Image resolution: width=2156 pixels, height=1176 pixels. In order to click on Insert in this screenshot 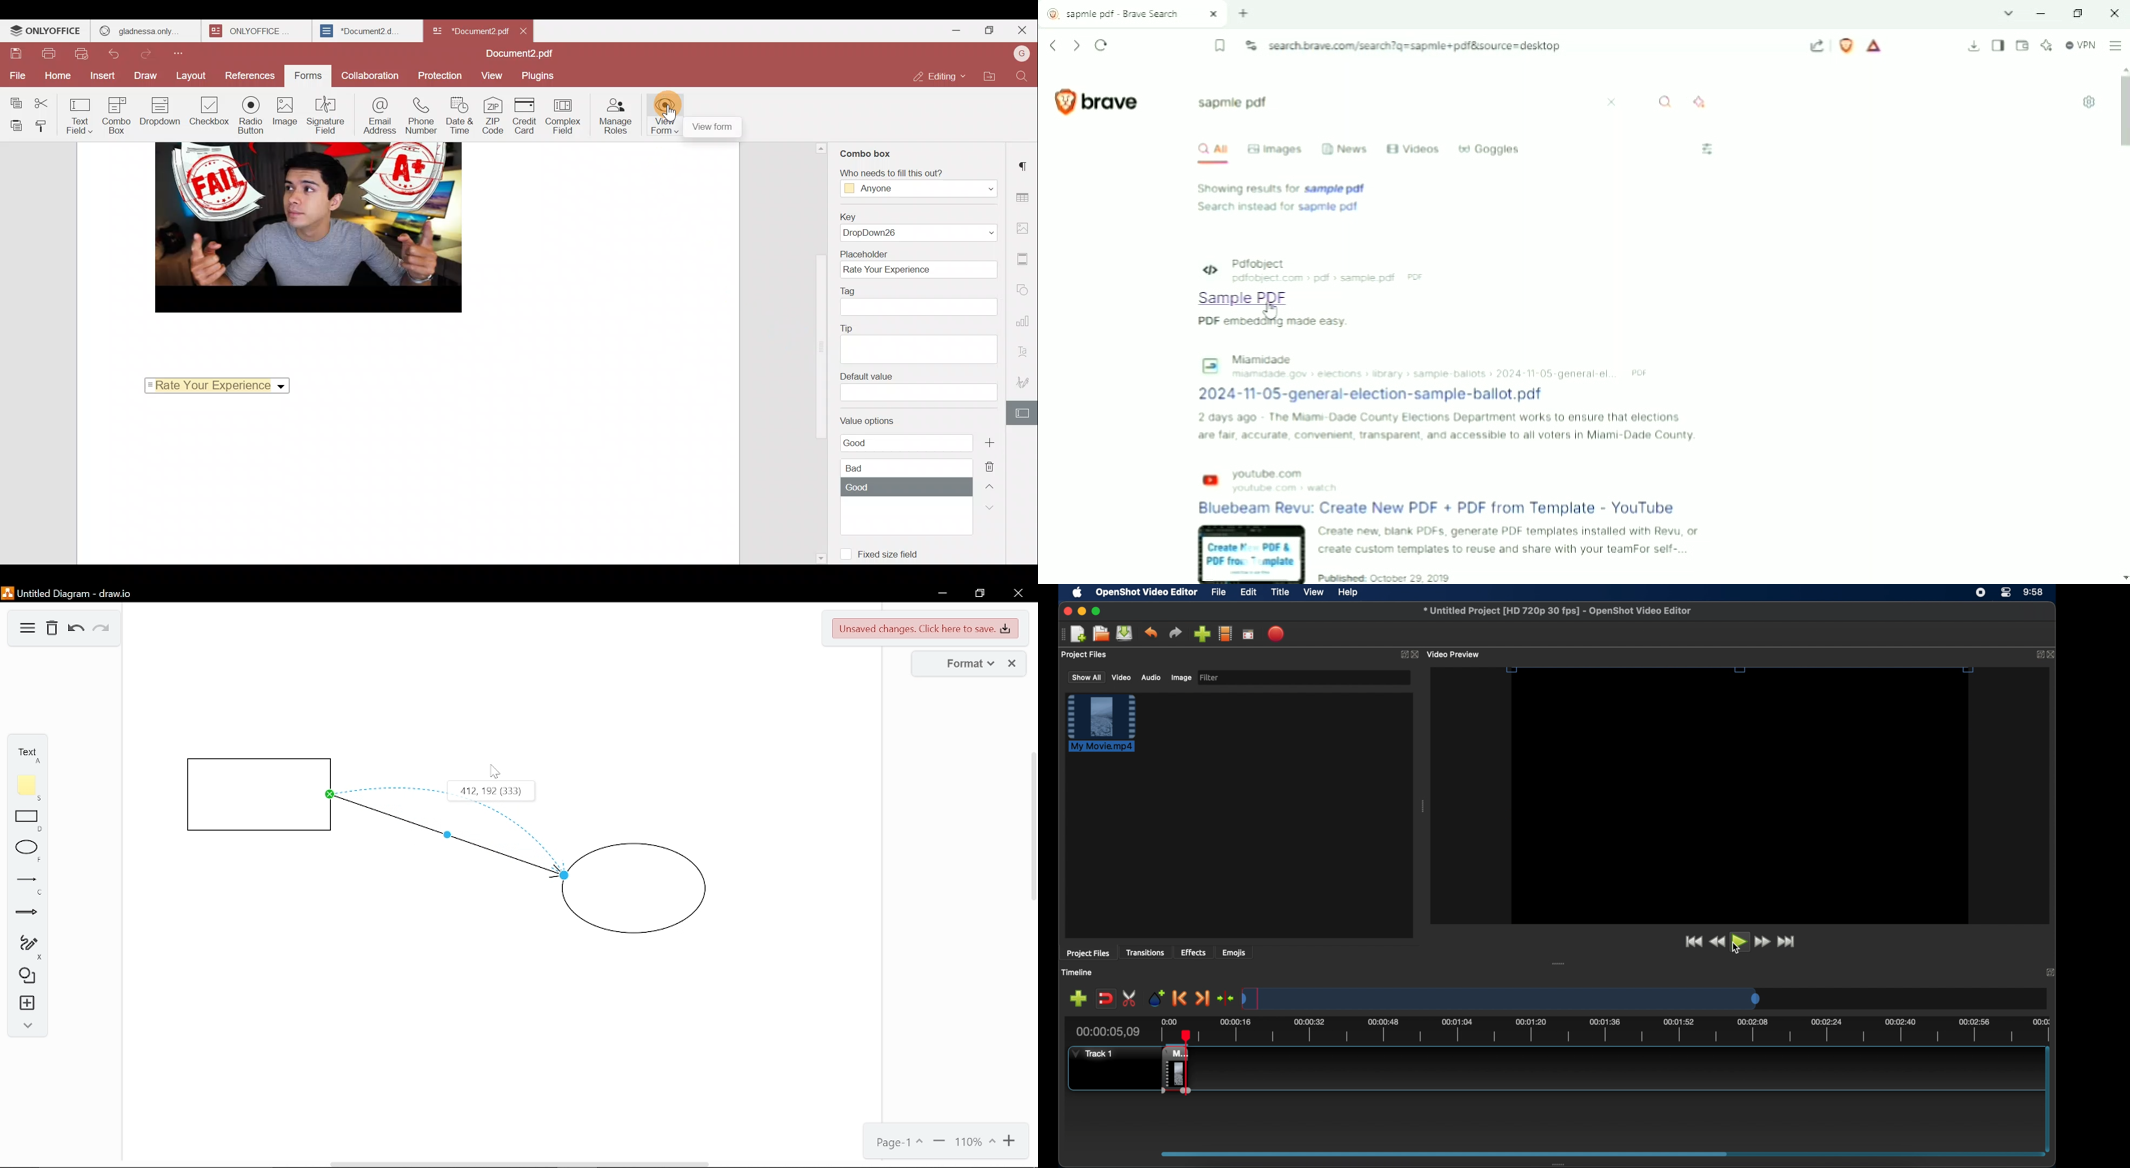, I will do `click(99, 76)`.